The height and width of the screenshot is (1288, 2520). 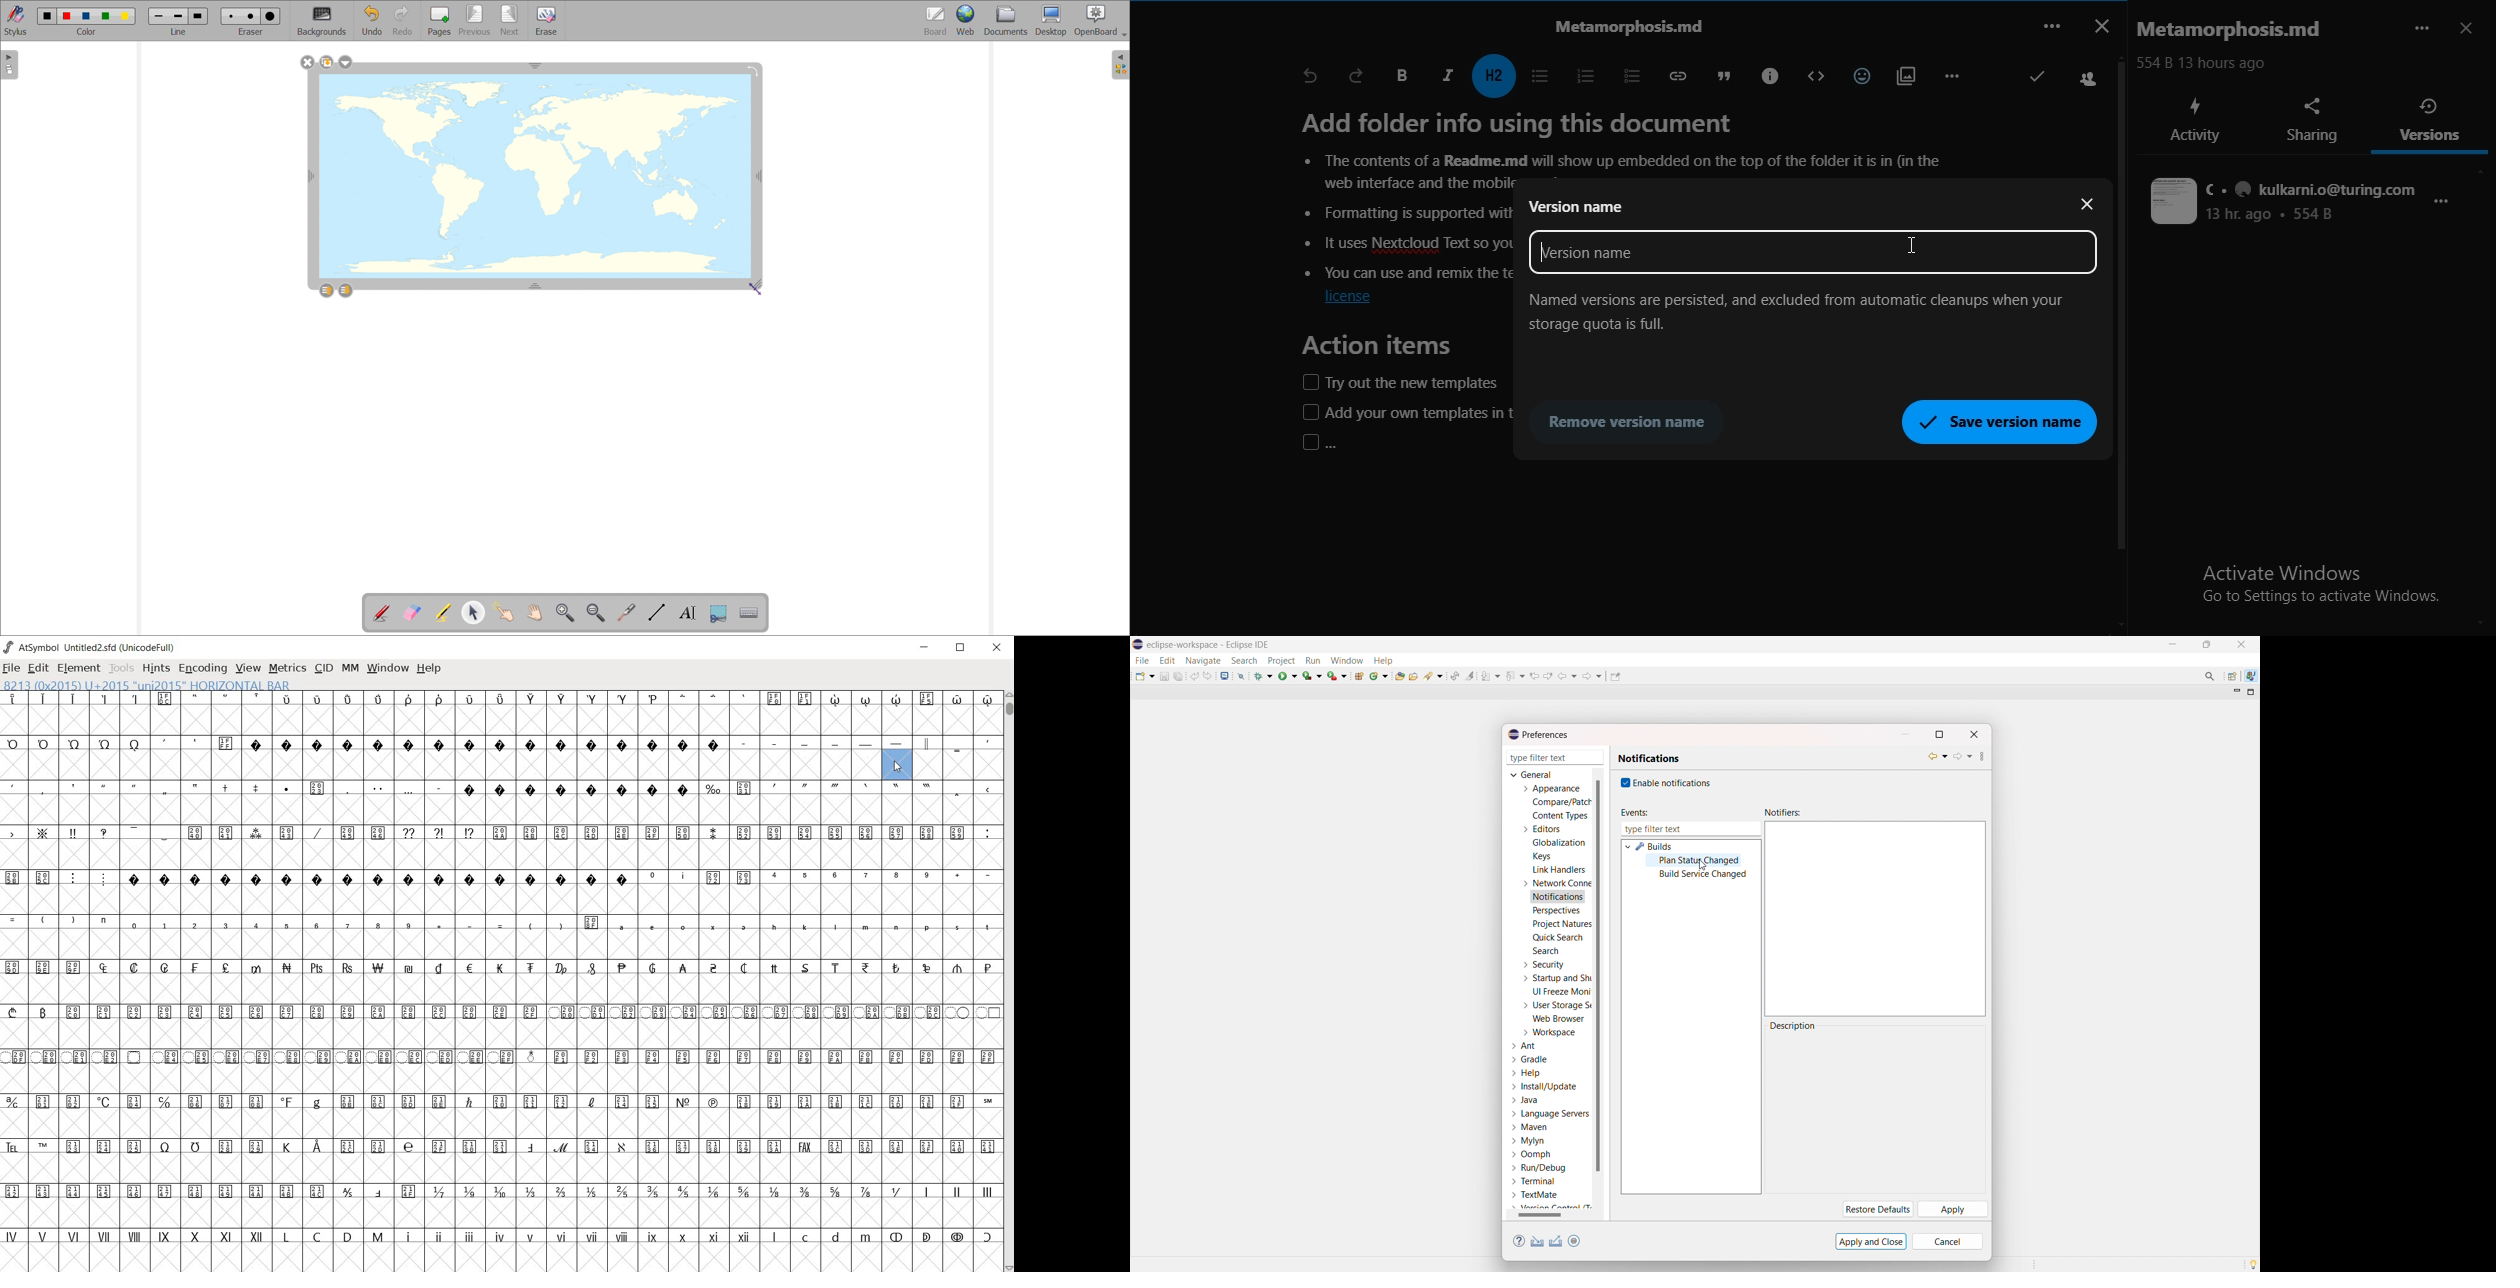 What do you see at coordinates (2284, 202) in the screenshot?
I see `text` at bounding box center [2284, 202].